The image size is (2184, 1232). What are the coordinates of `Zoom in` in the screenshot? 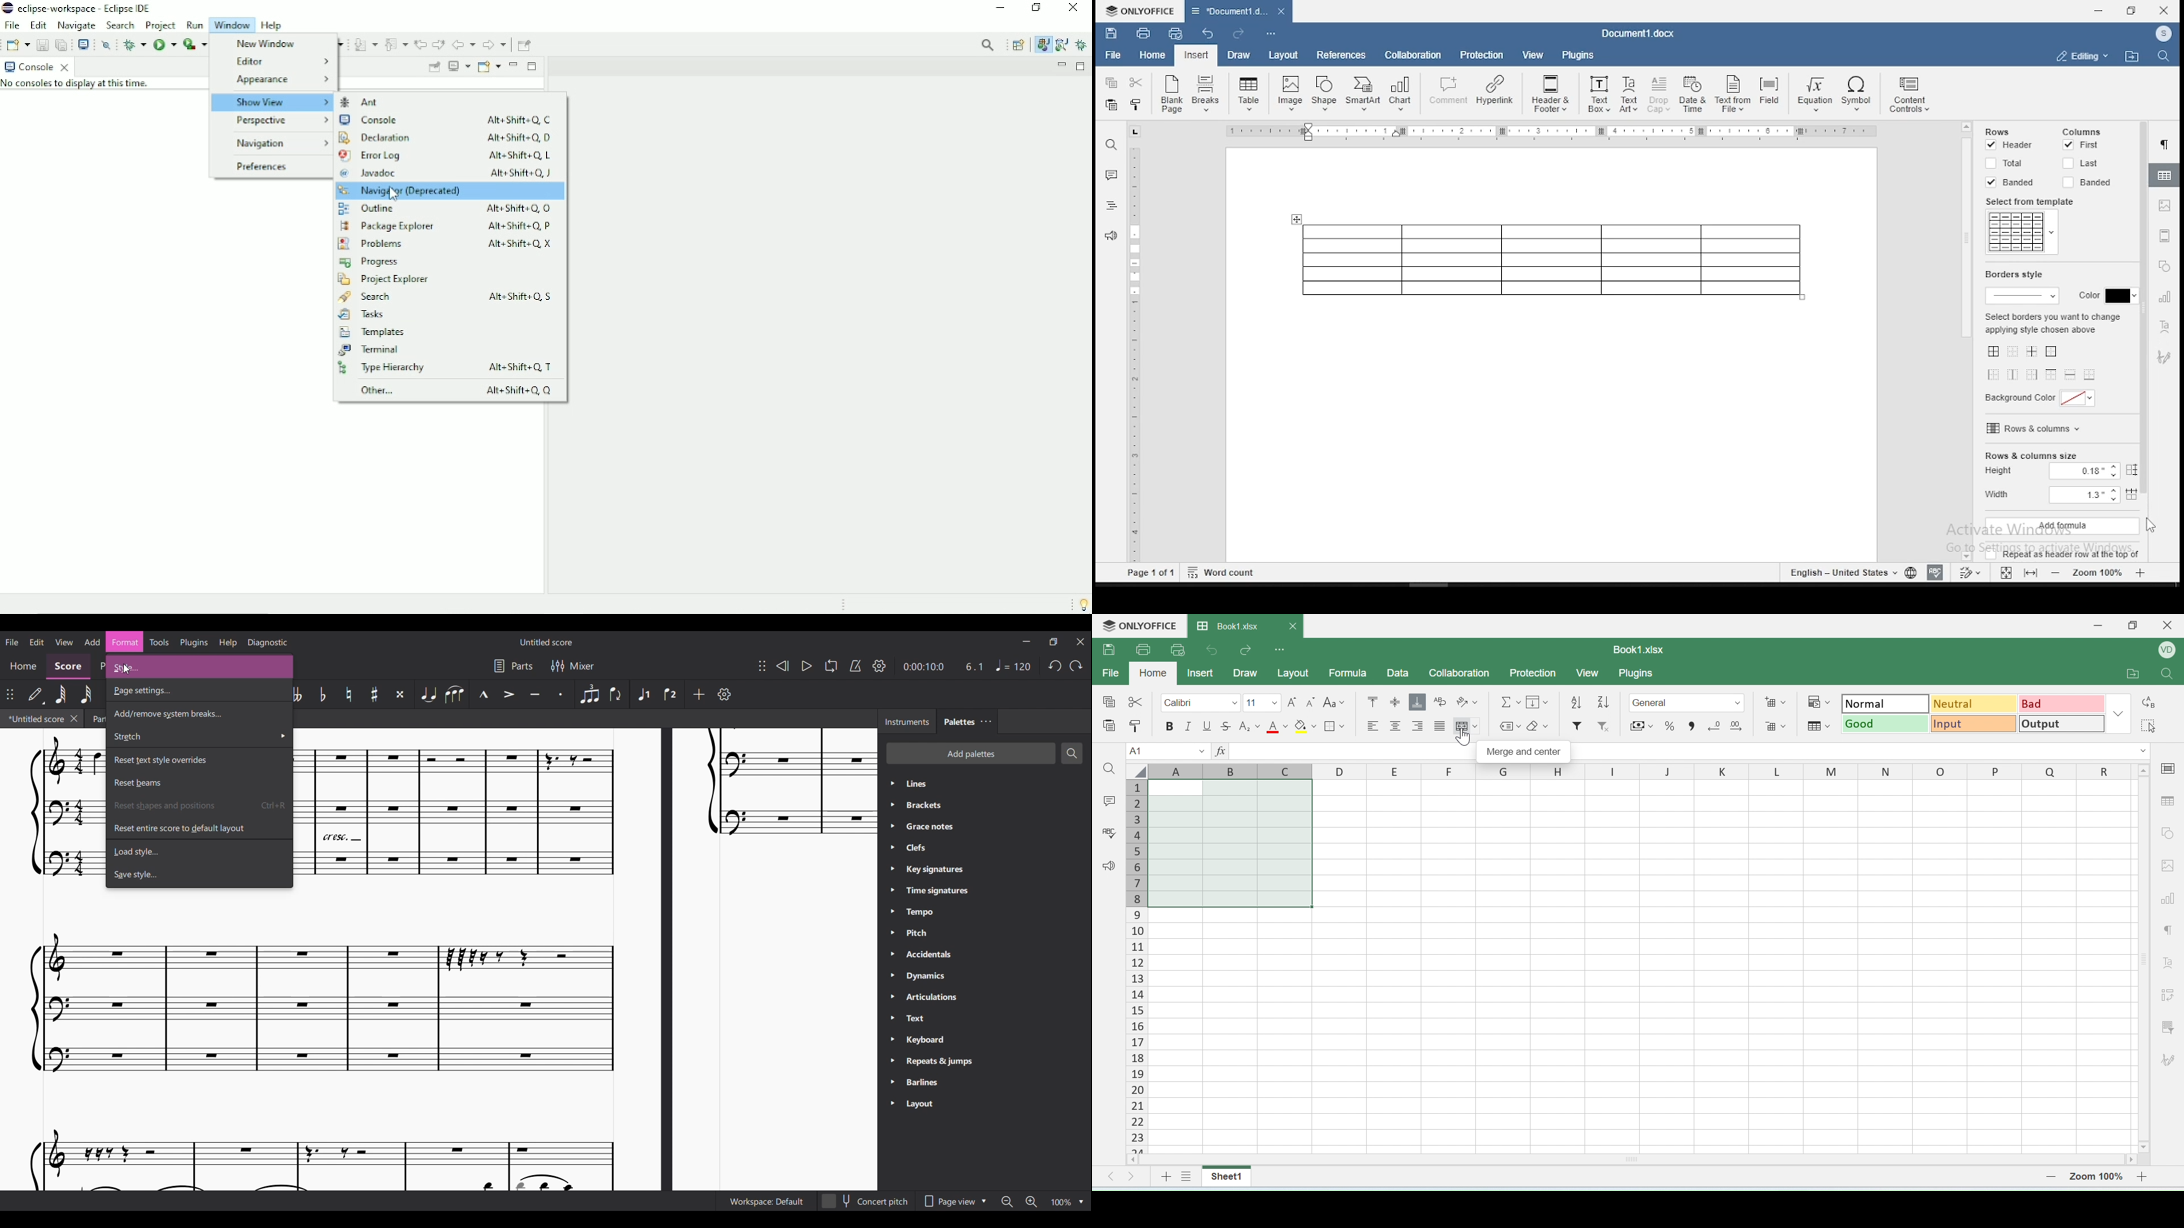 It's located at (1031, 1201).